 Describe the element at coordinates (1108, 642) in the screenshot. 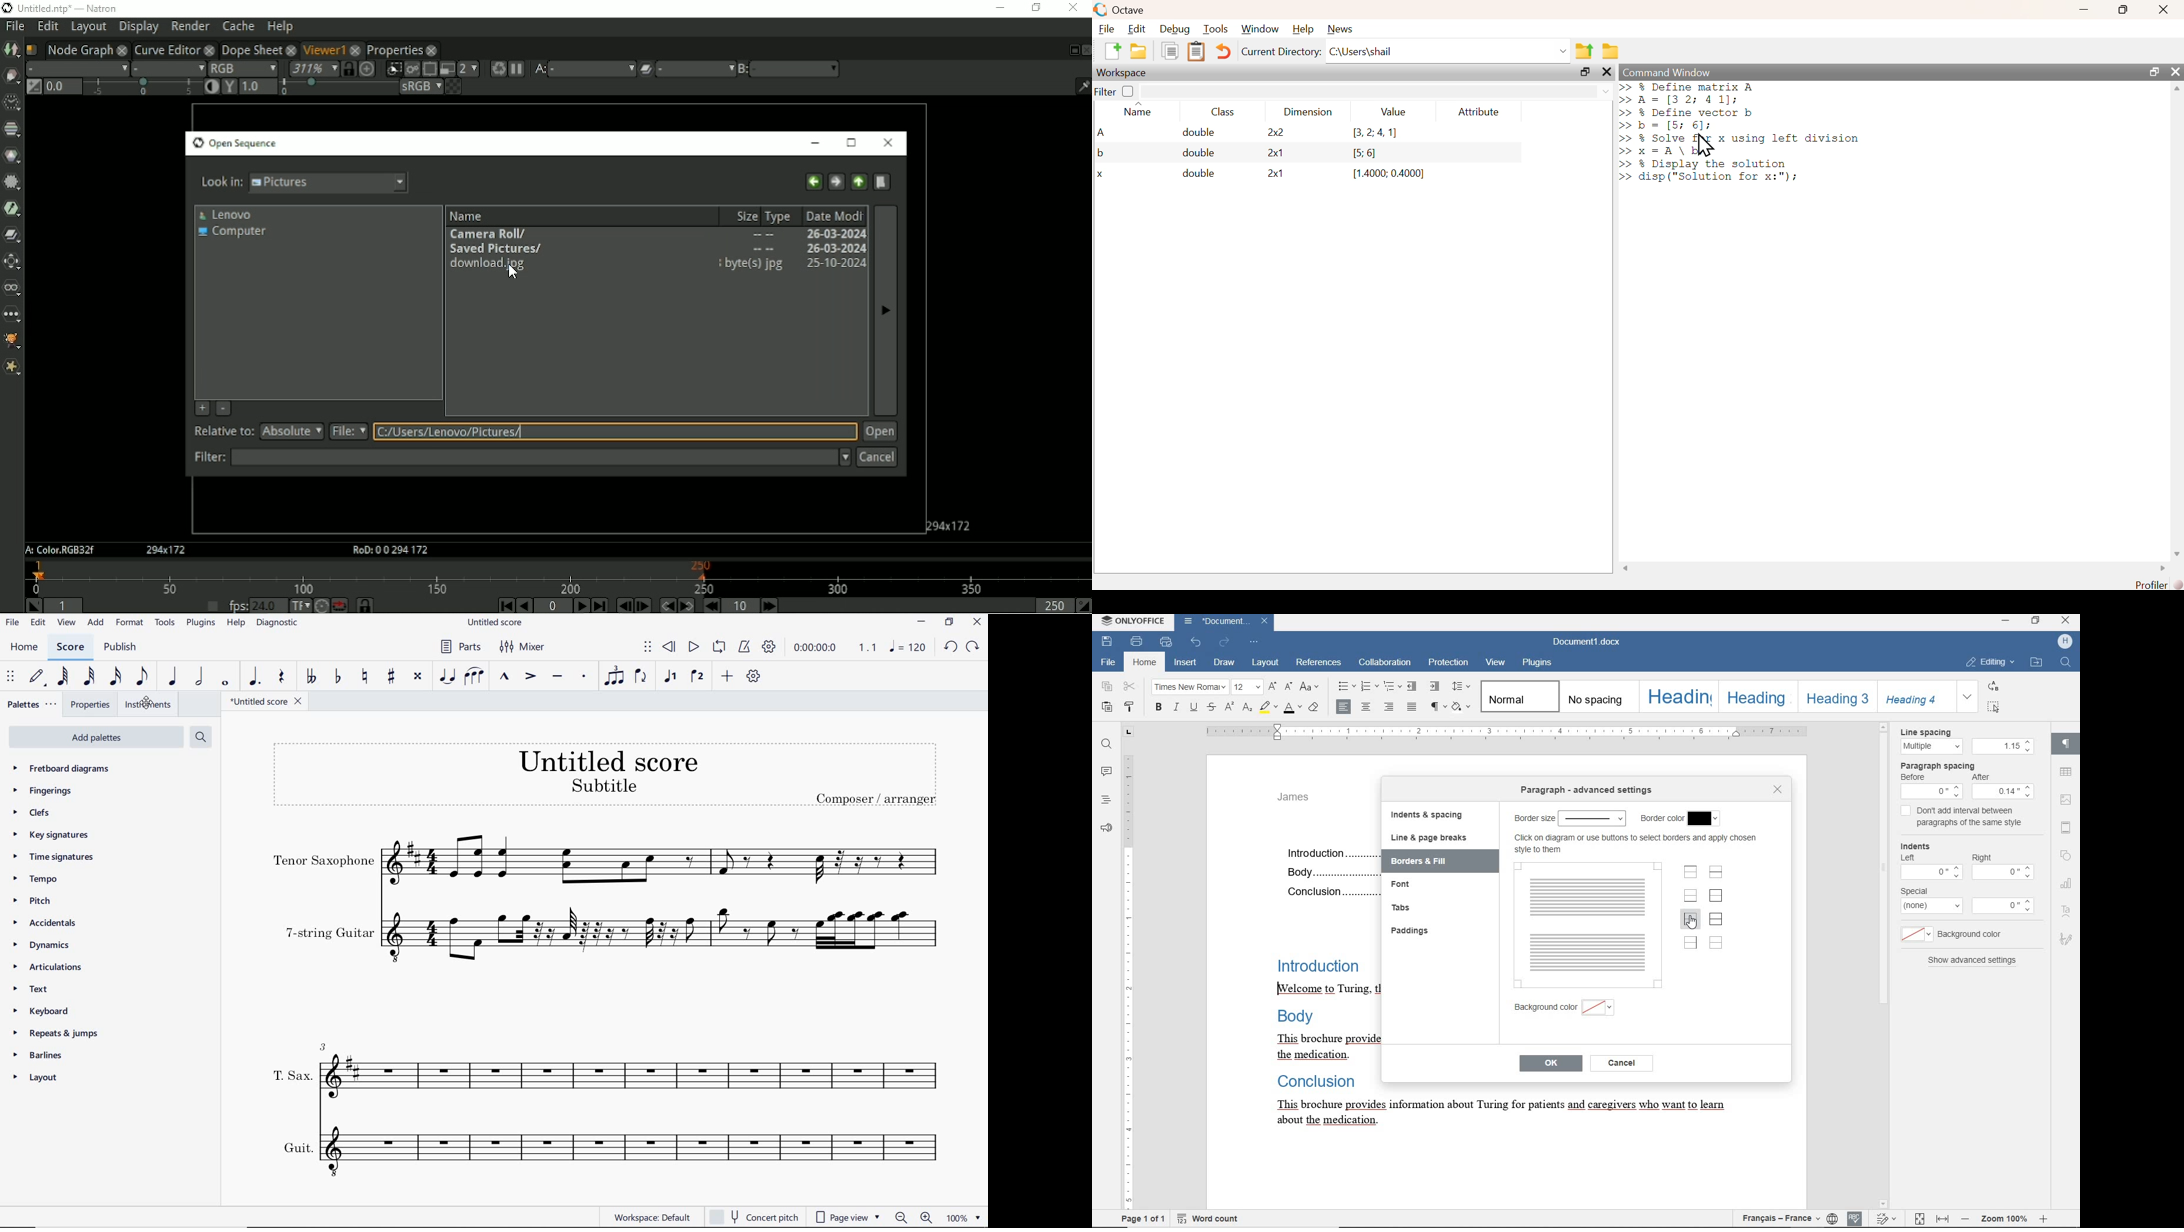

I see `save` at that location.